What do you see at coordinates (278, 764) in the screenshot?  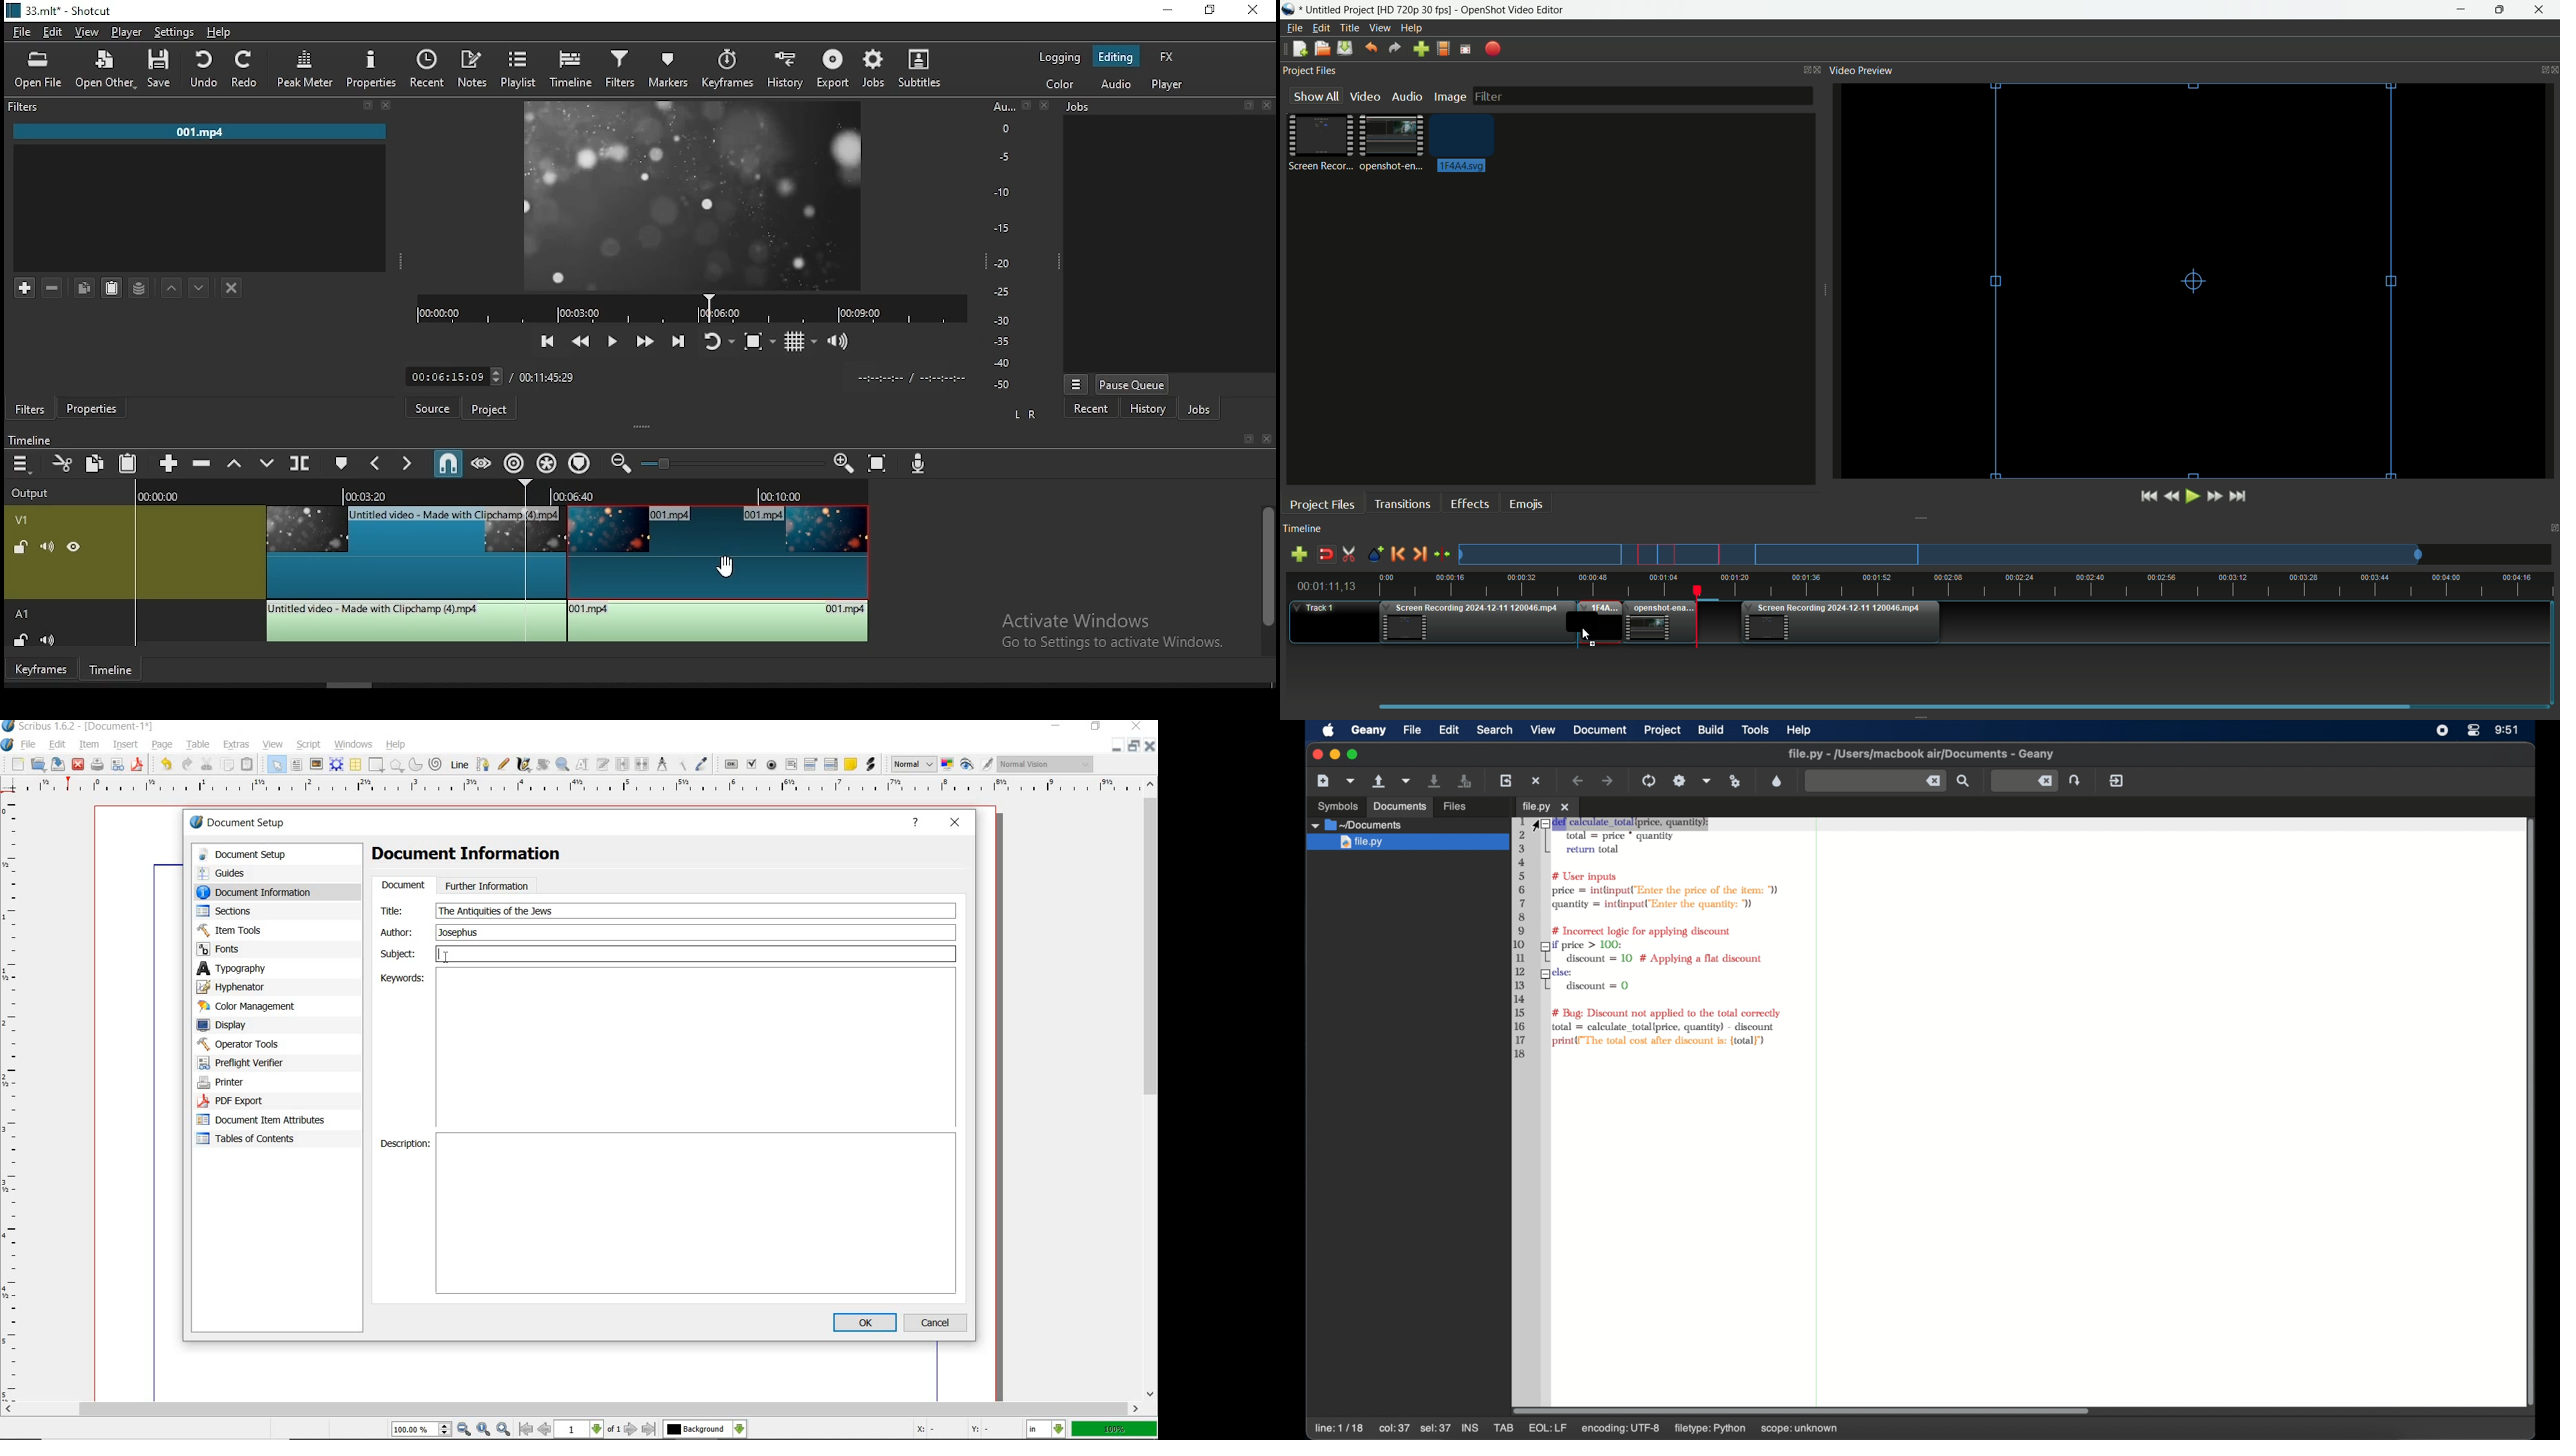 I see `select` at bounding box center [278, 764].